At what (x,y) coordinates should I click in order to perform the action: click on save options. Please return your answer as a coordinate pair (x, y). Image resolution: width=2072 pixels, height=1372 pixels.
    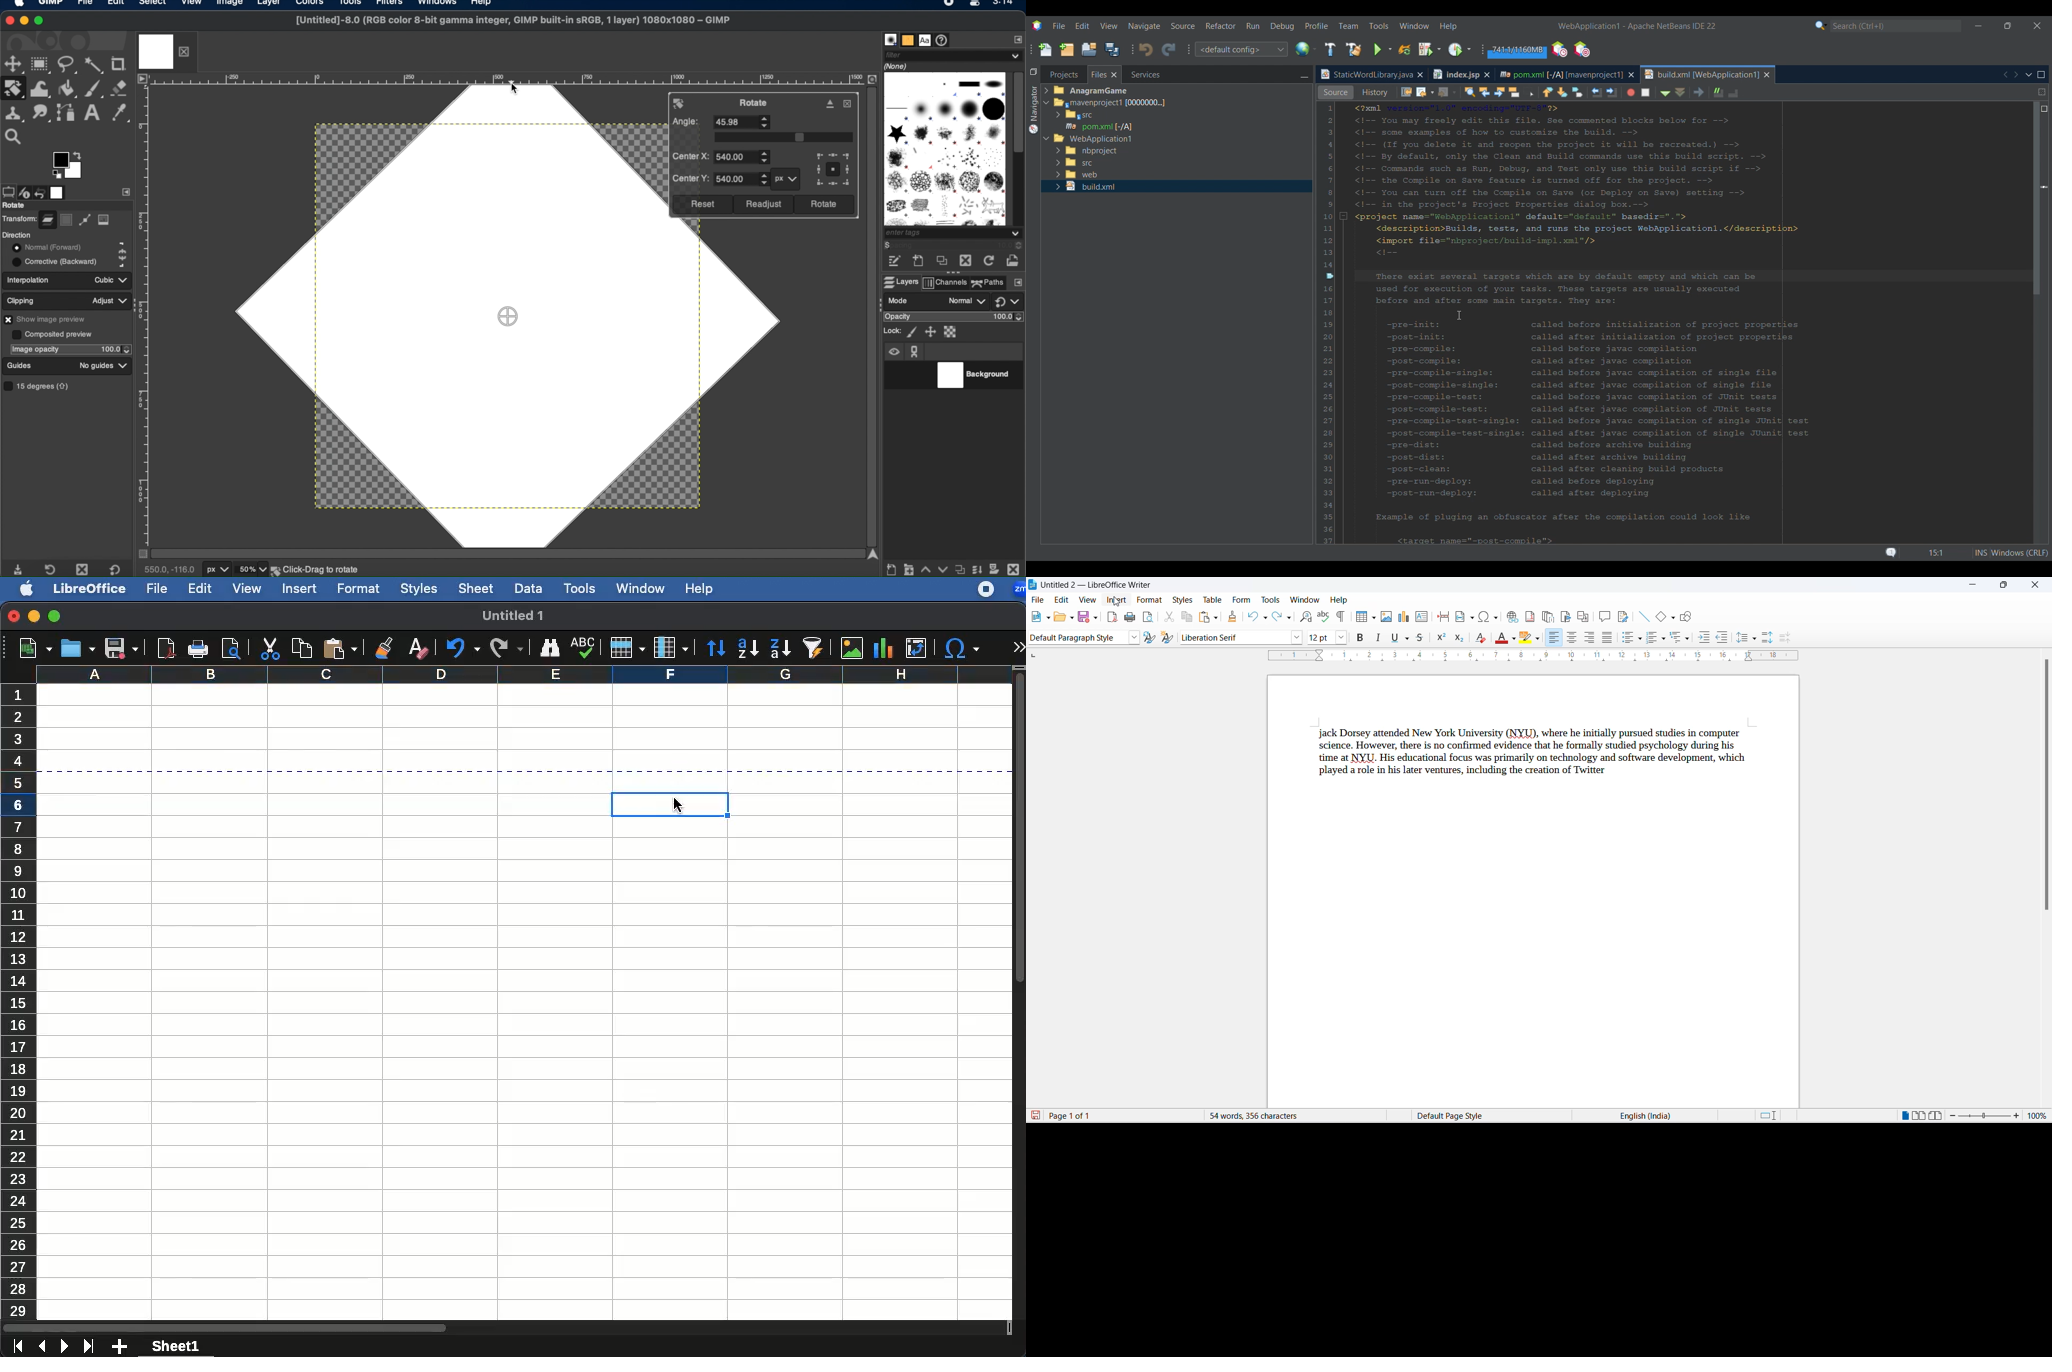
    Looking at the image, I should click on (1096, 617).